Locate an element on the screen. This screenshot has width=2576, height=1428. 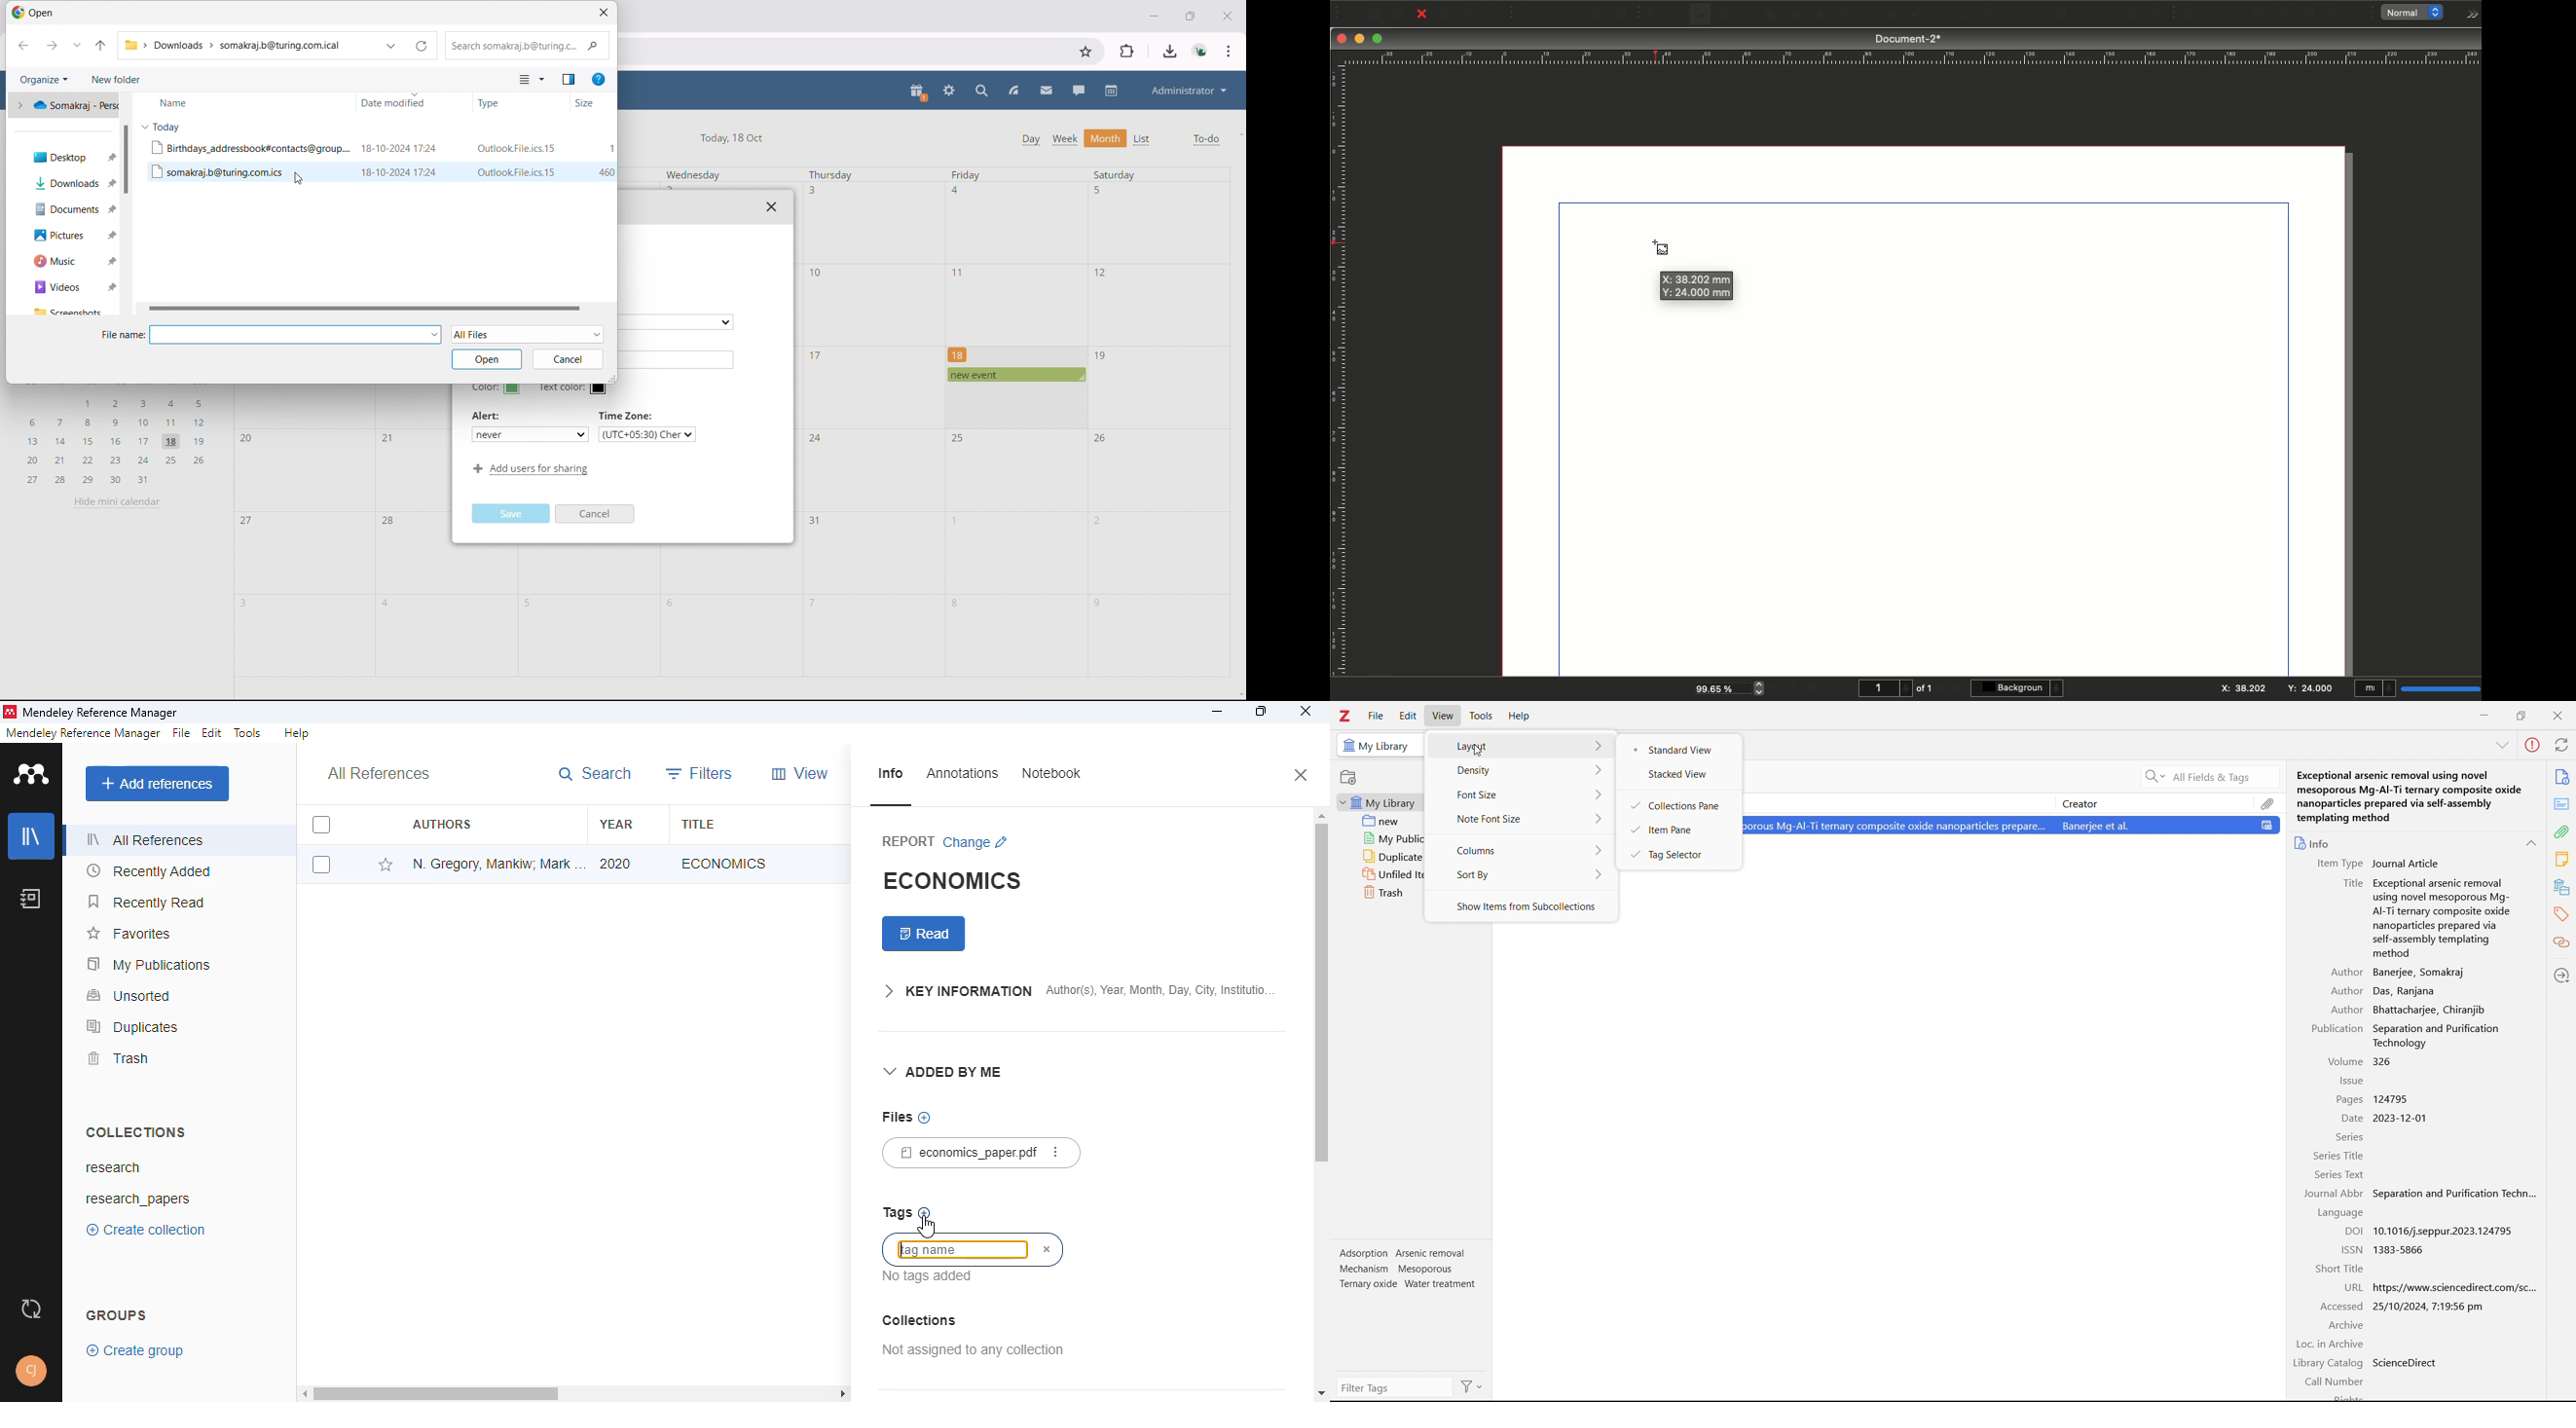
libraries and collections is located at coordinates (2562, 887).